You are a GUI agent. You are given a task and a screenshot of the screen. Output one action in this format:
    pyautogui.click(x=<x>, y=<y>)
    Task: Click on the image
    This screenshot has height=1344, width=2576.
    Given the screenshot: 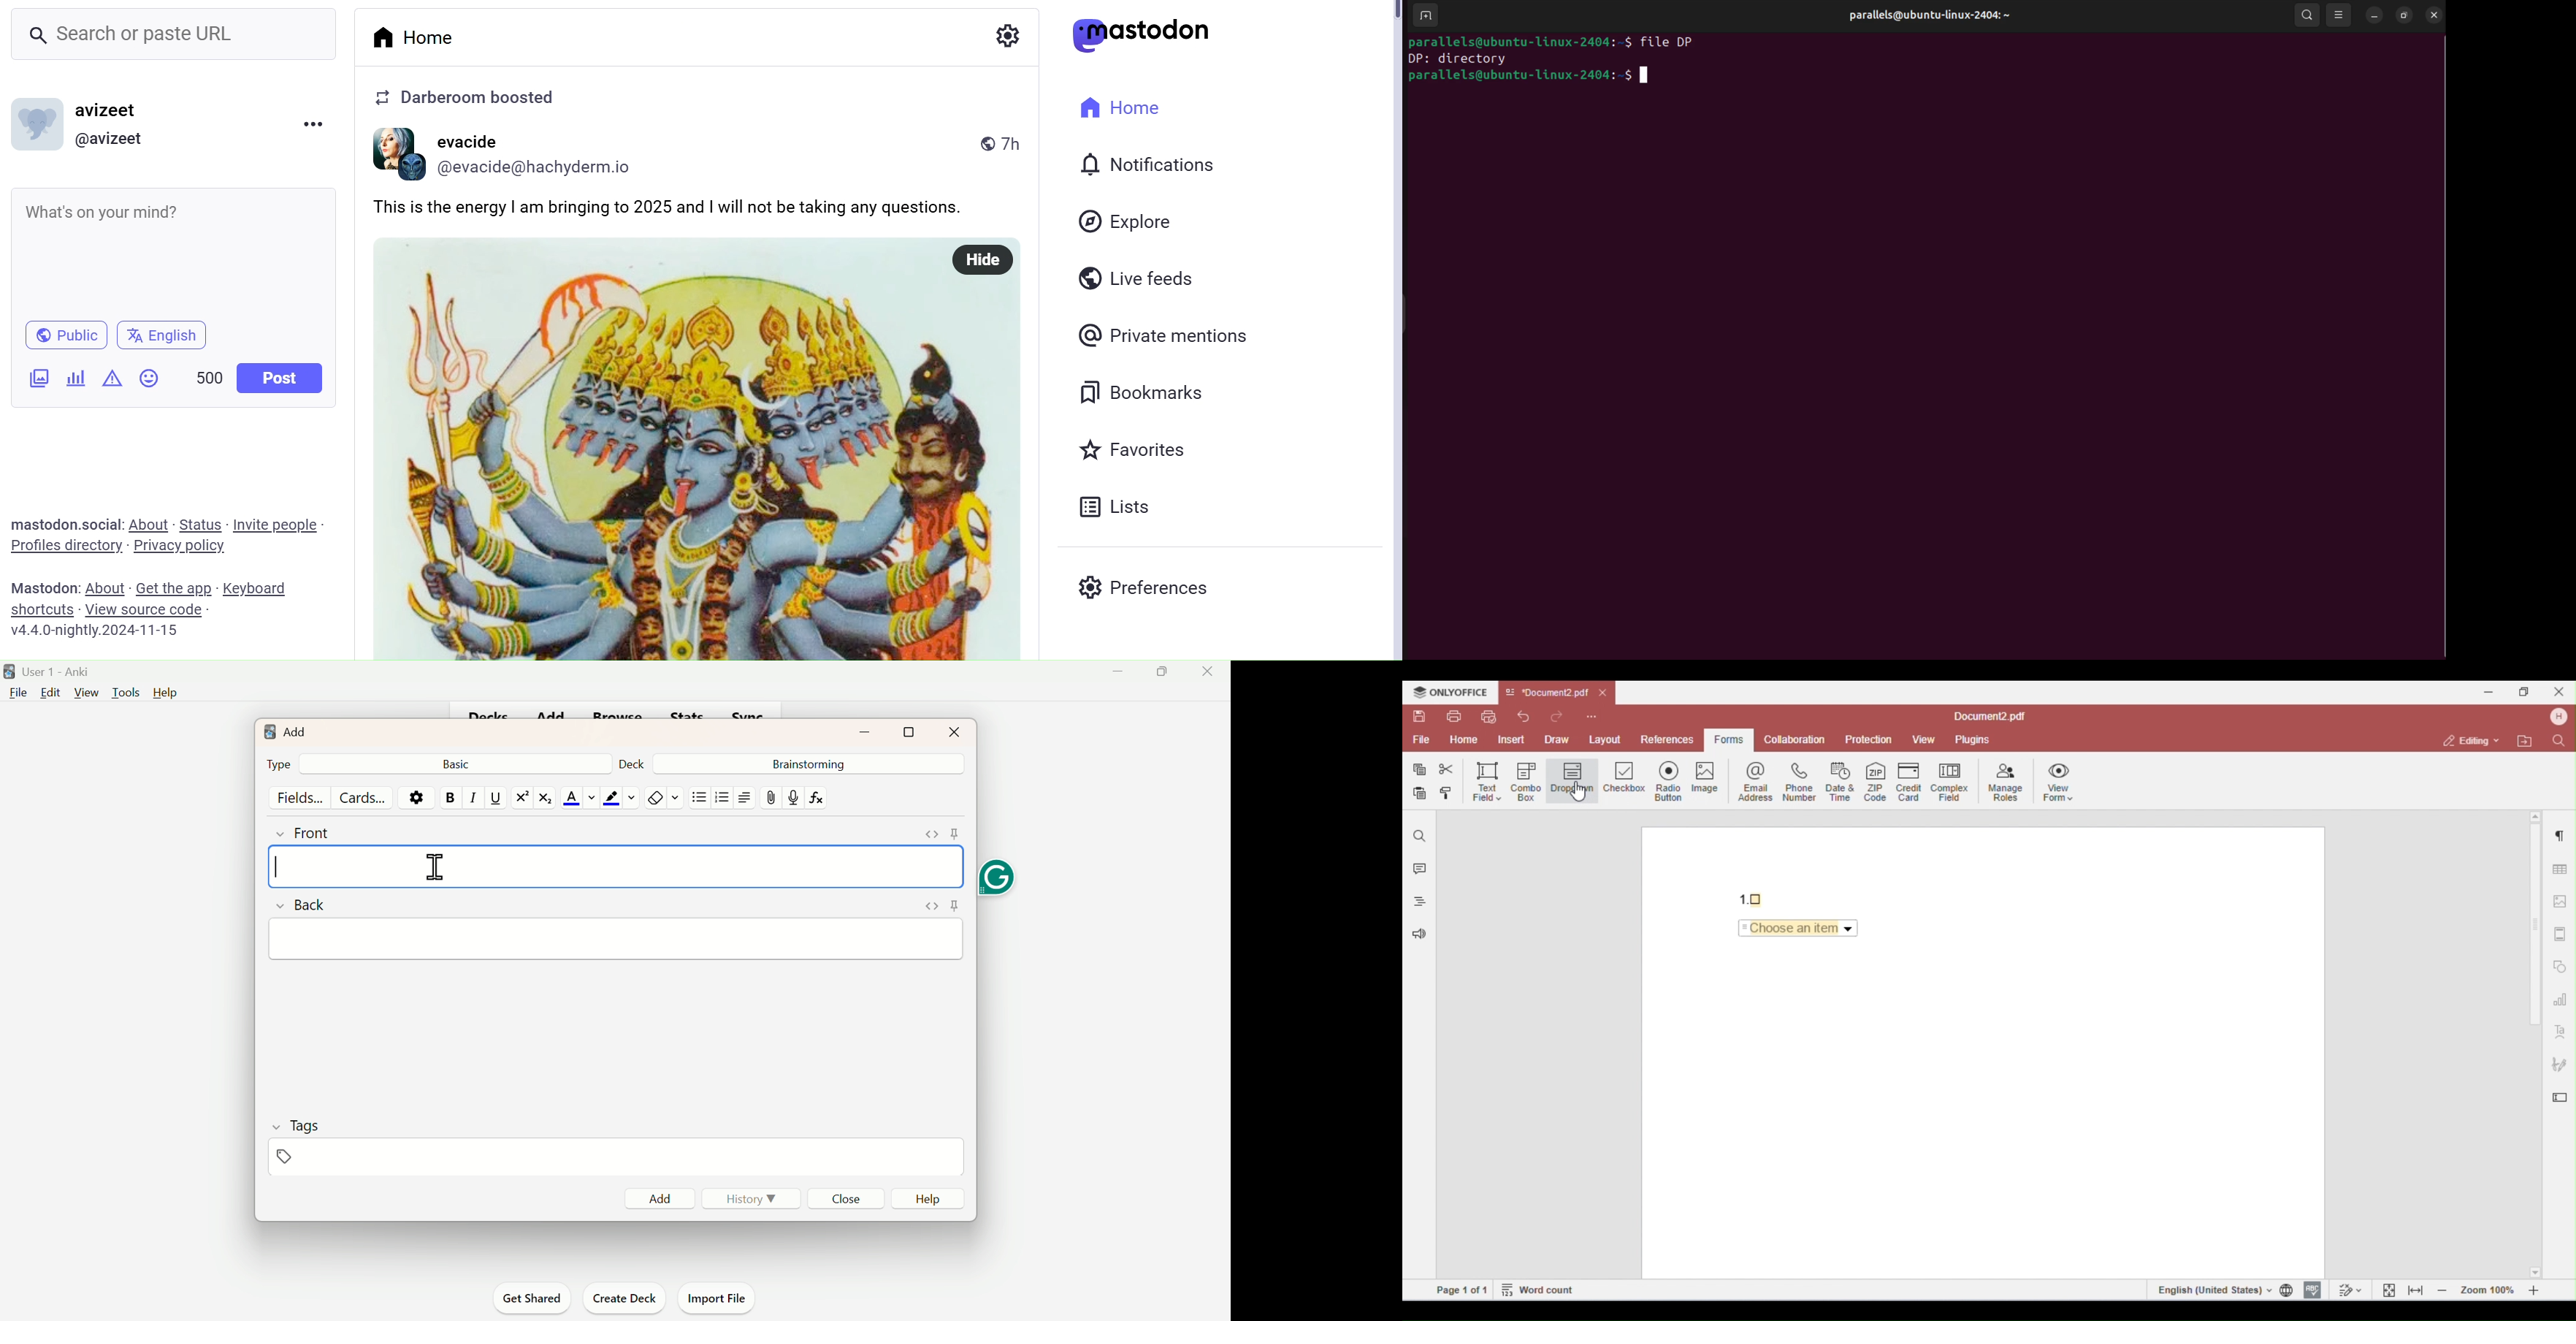 What is the action you would take?
    pyautogui.click(x=391, y=153)
    